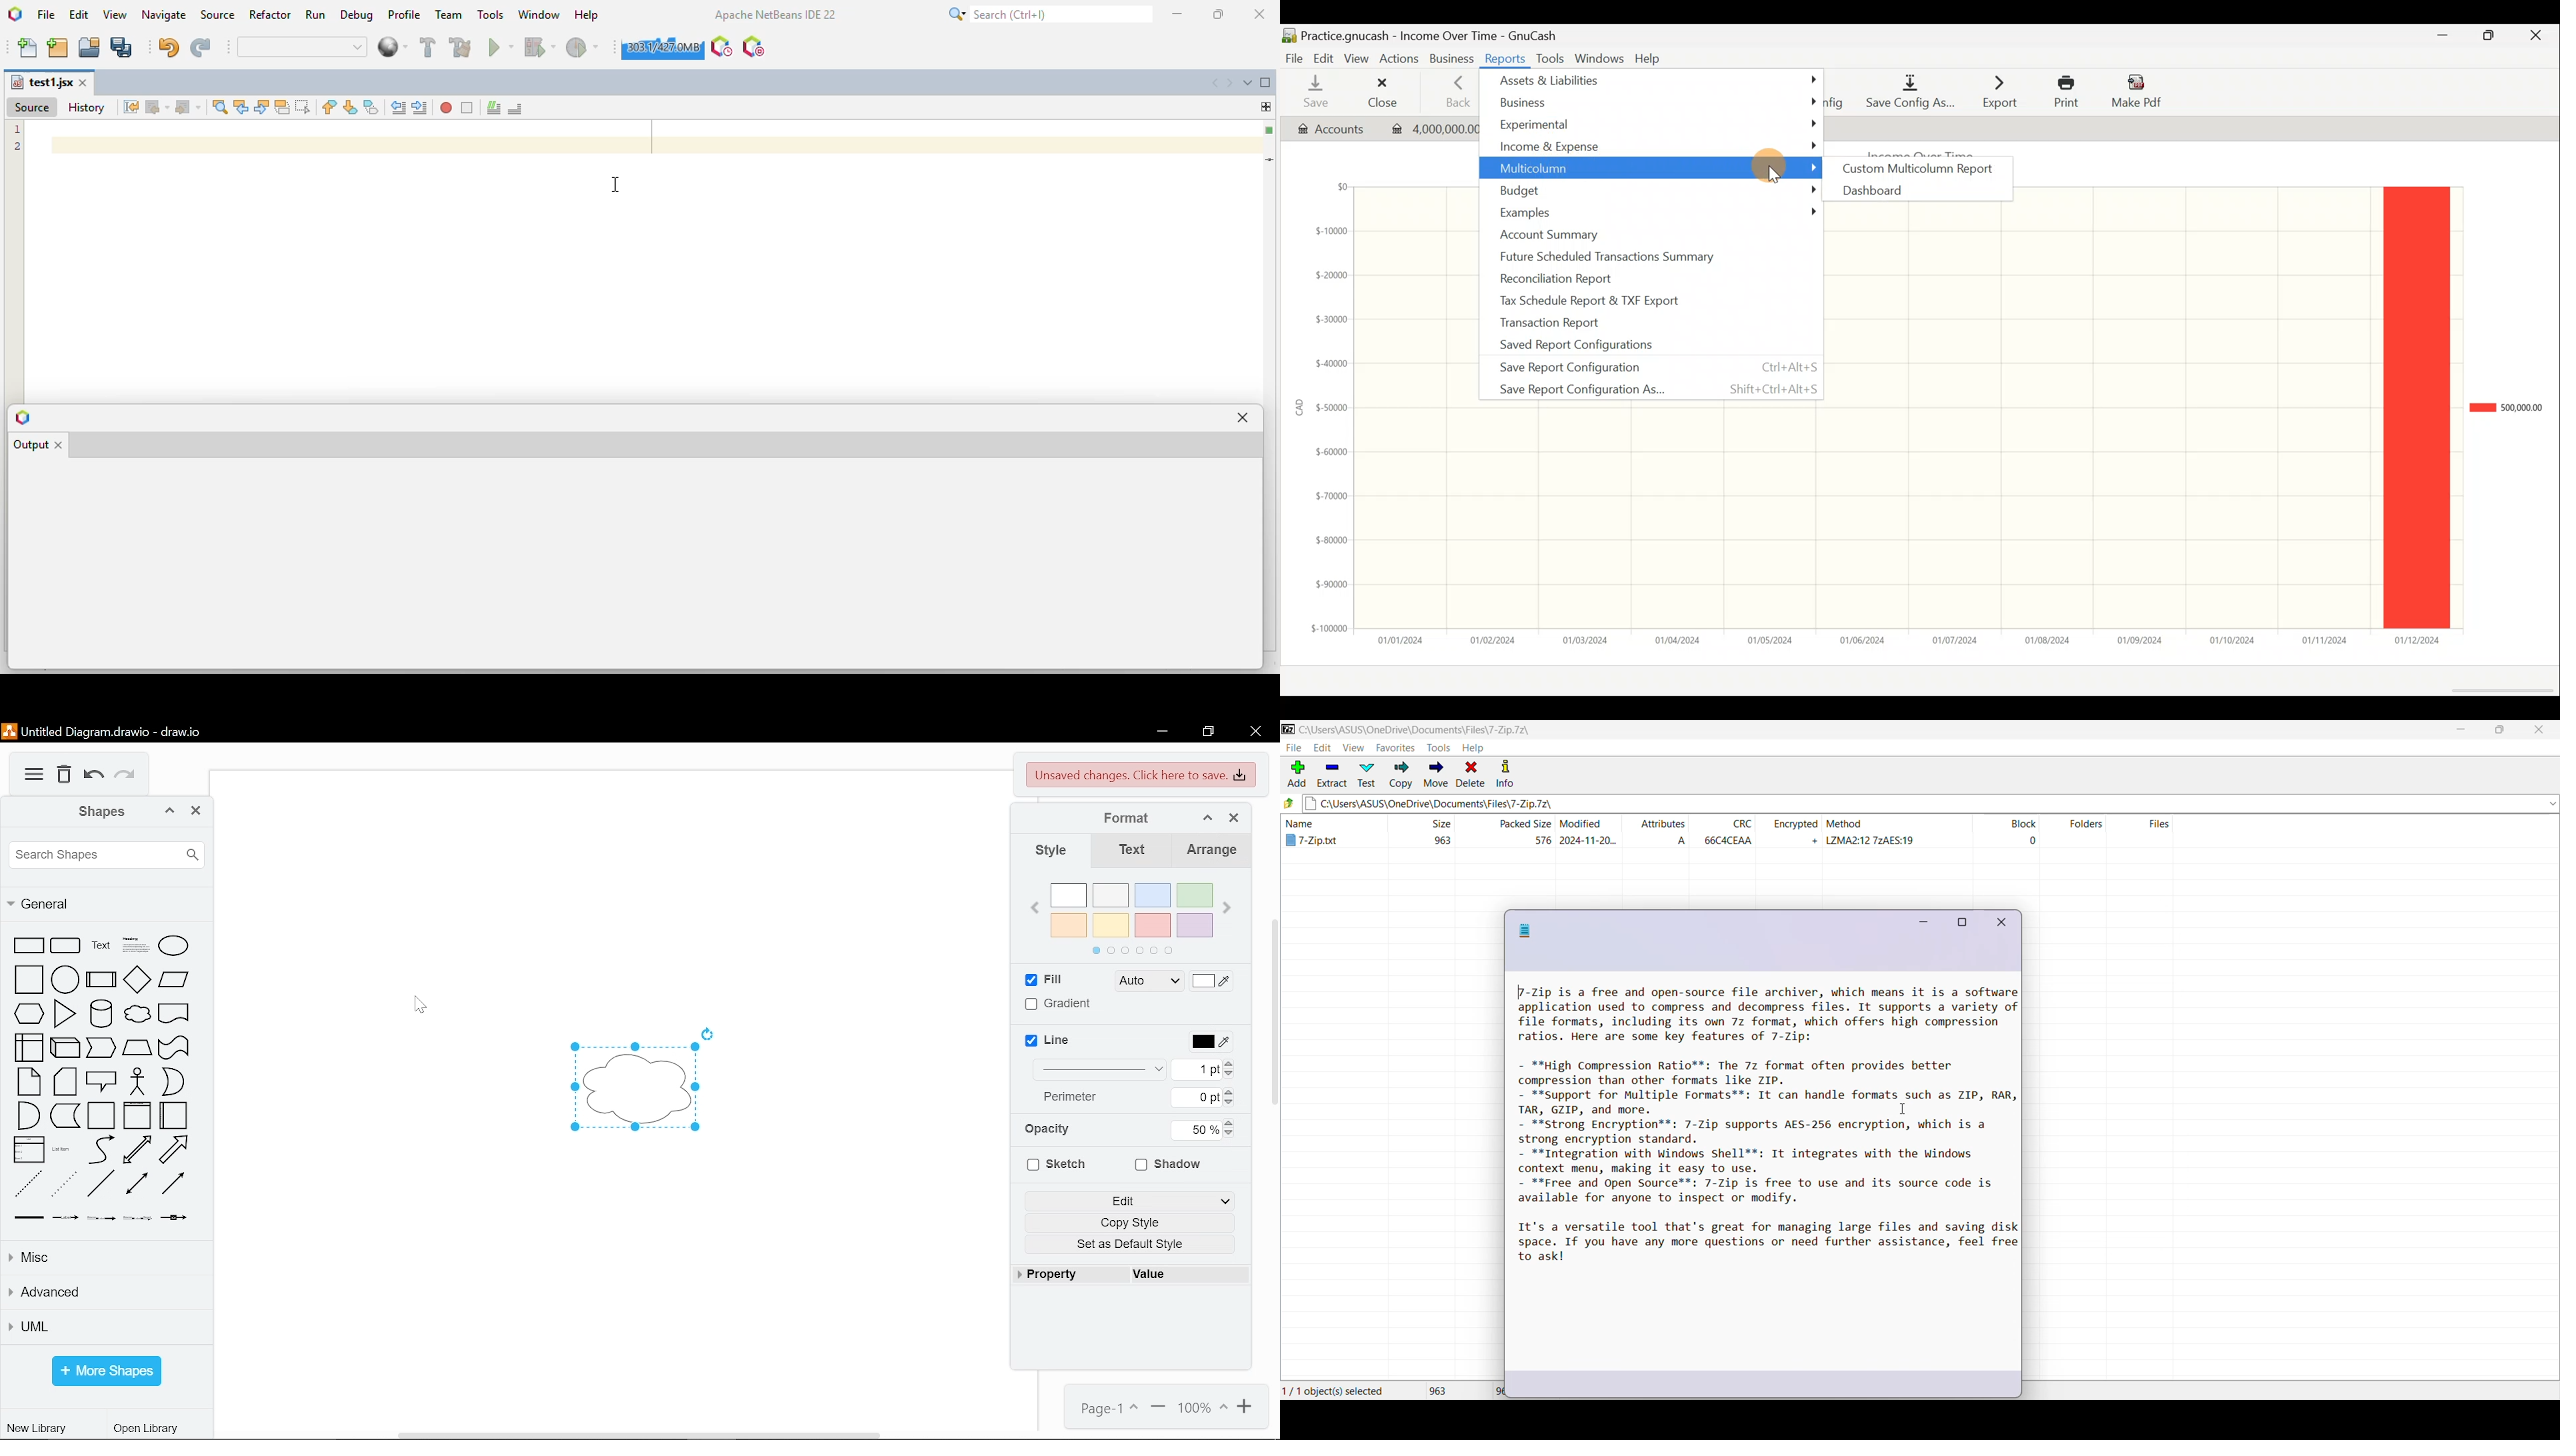 Image resolution: width=2576 pixels, height=1456 pixels. I want to click on cloud, so click(136, 1014).